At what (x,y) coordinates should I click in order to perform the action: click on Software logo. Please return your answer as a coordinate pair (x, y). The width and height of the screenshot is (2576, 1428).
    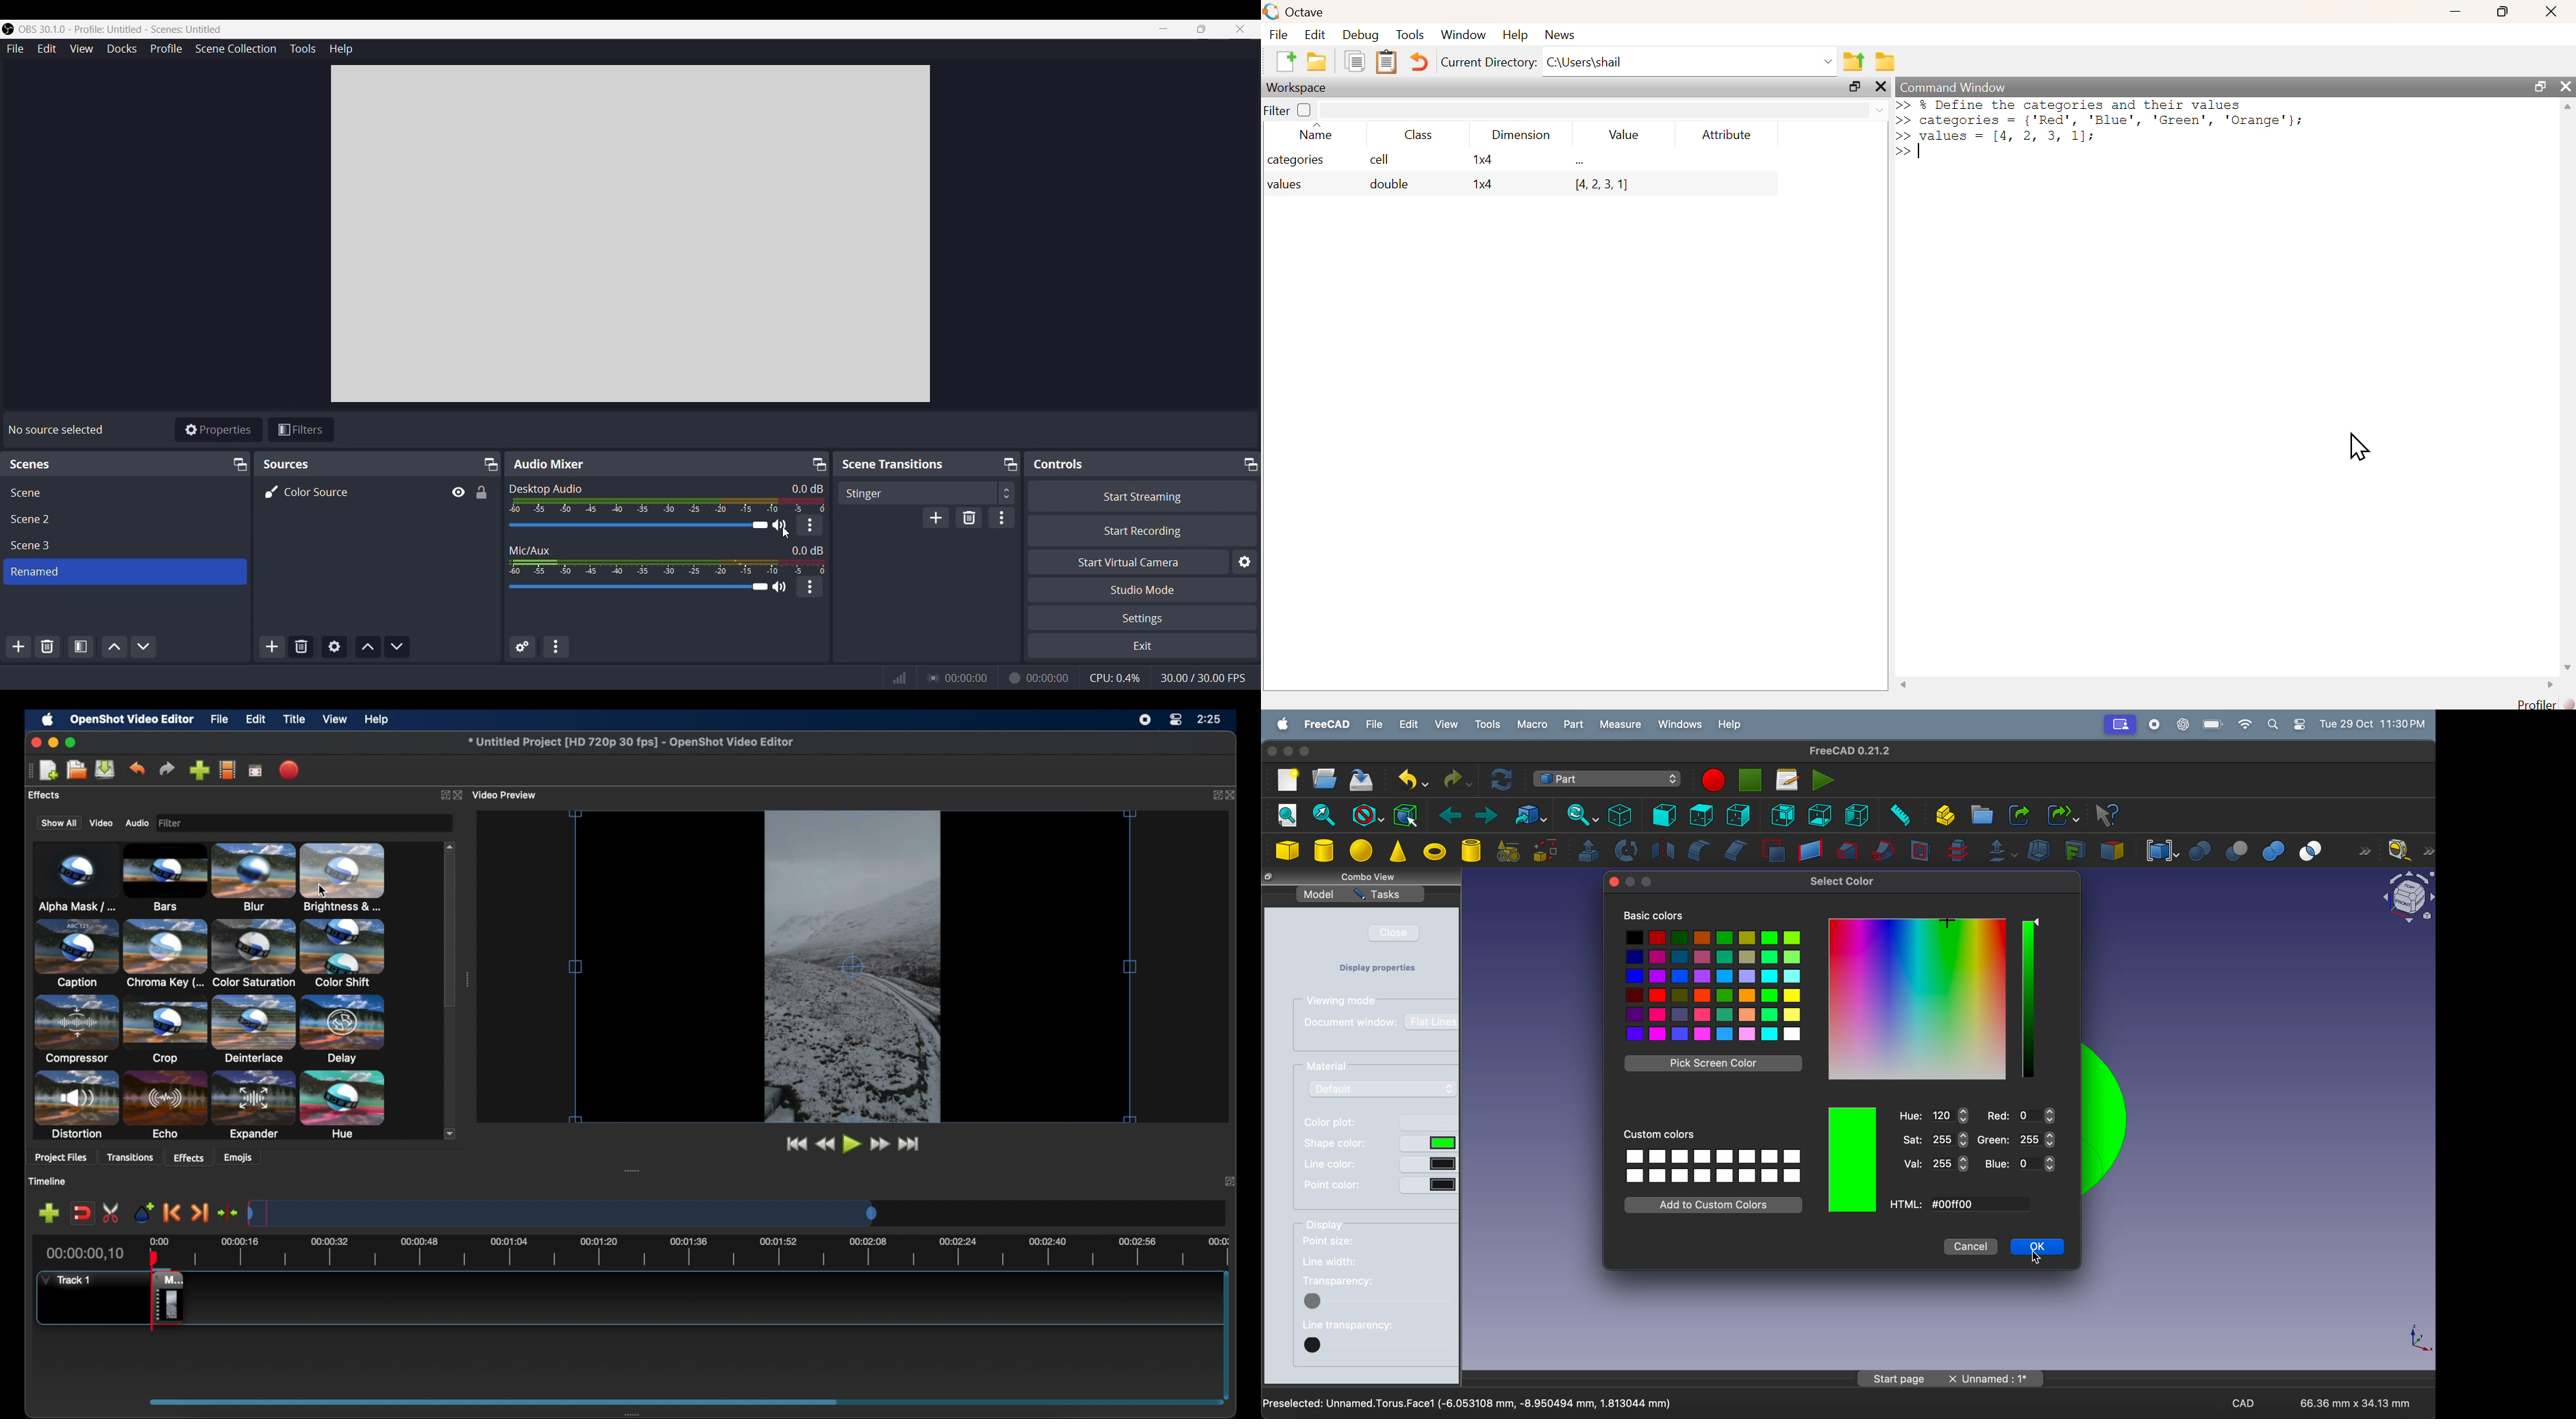
    Looking at the image, I should click on (8, 29).